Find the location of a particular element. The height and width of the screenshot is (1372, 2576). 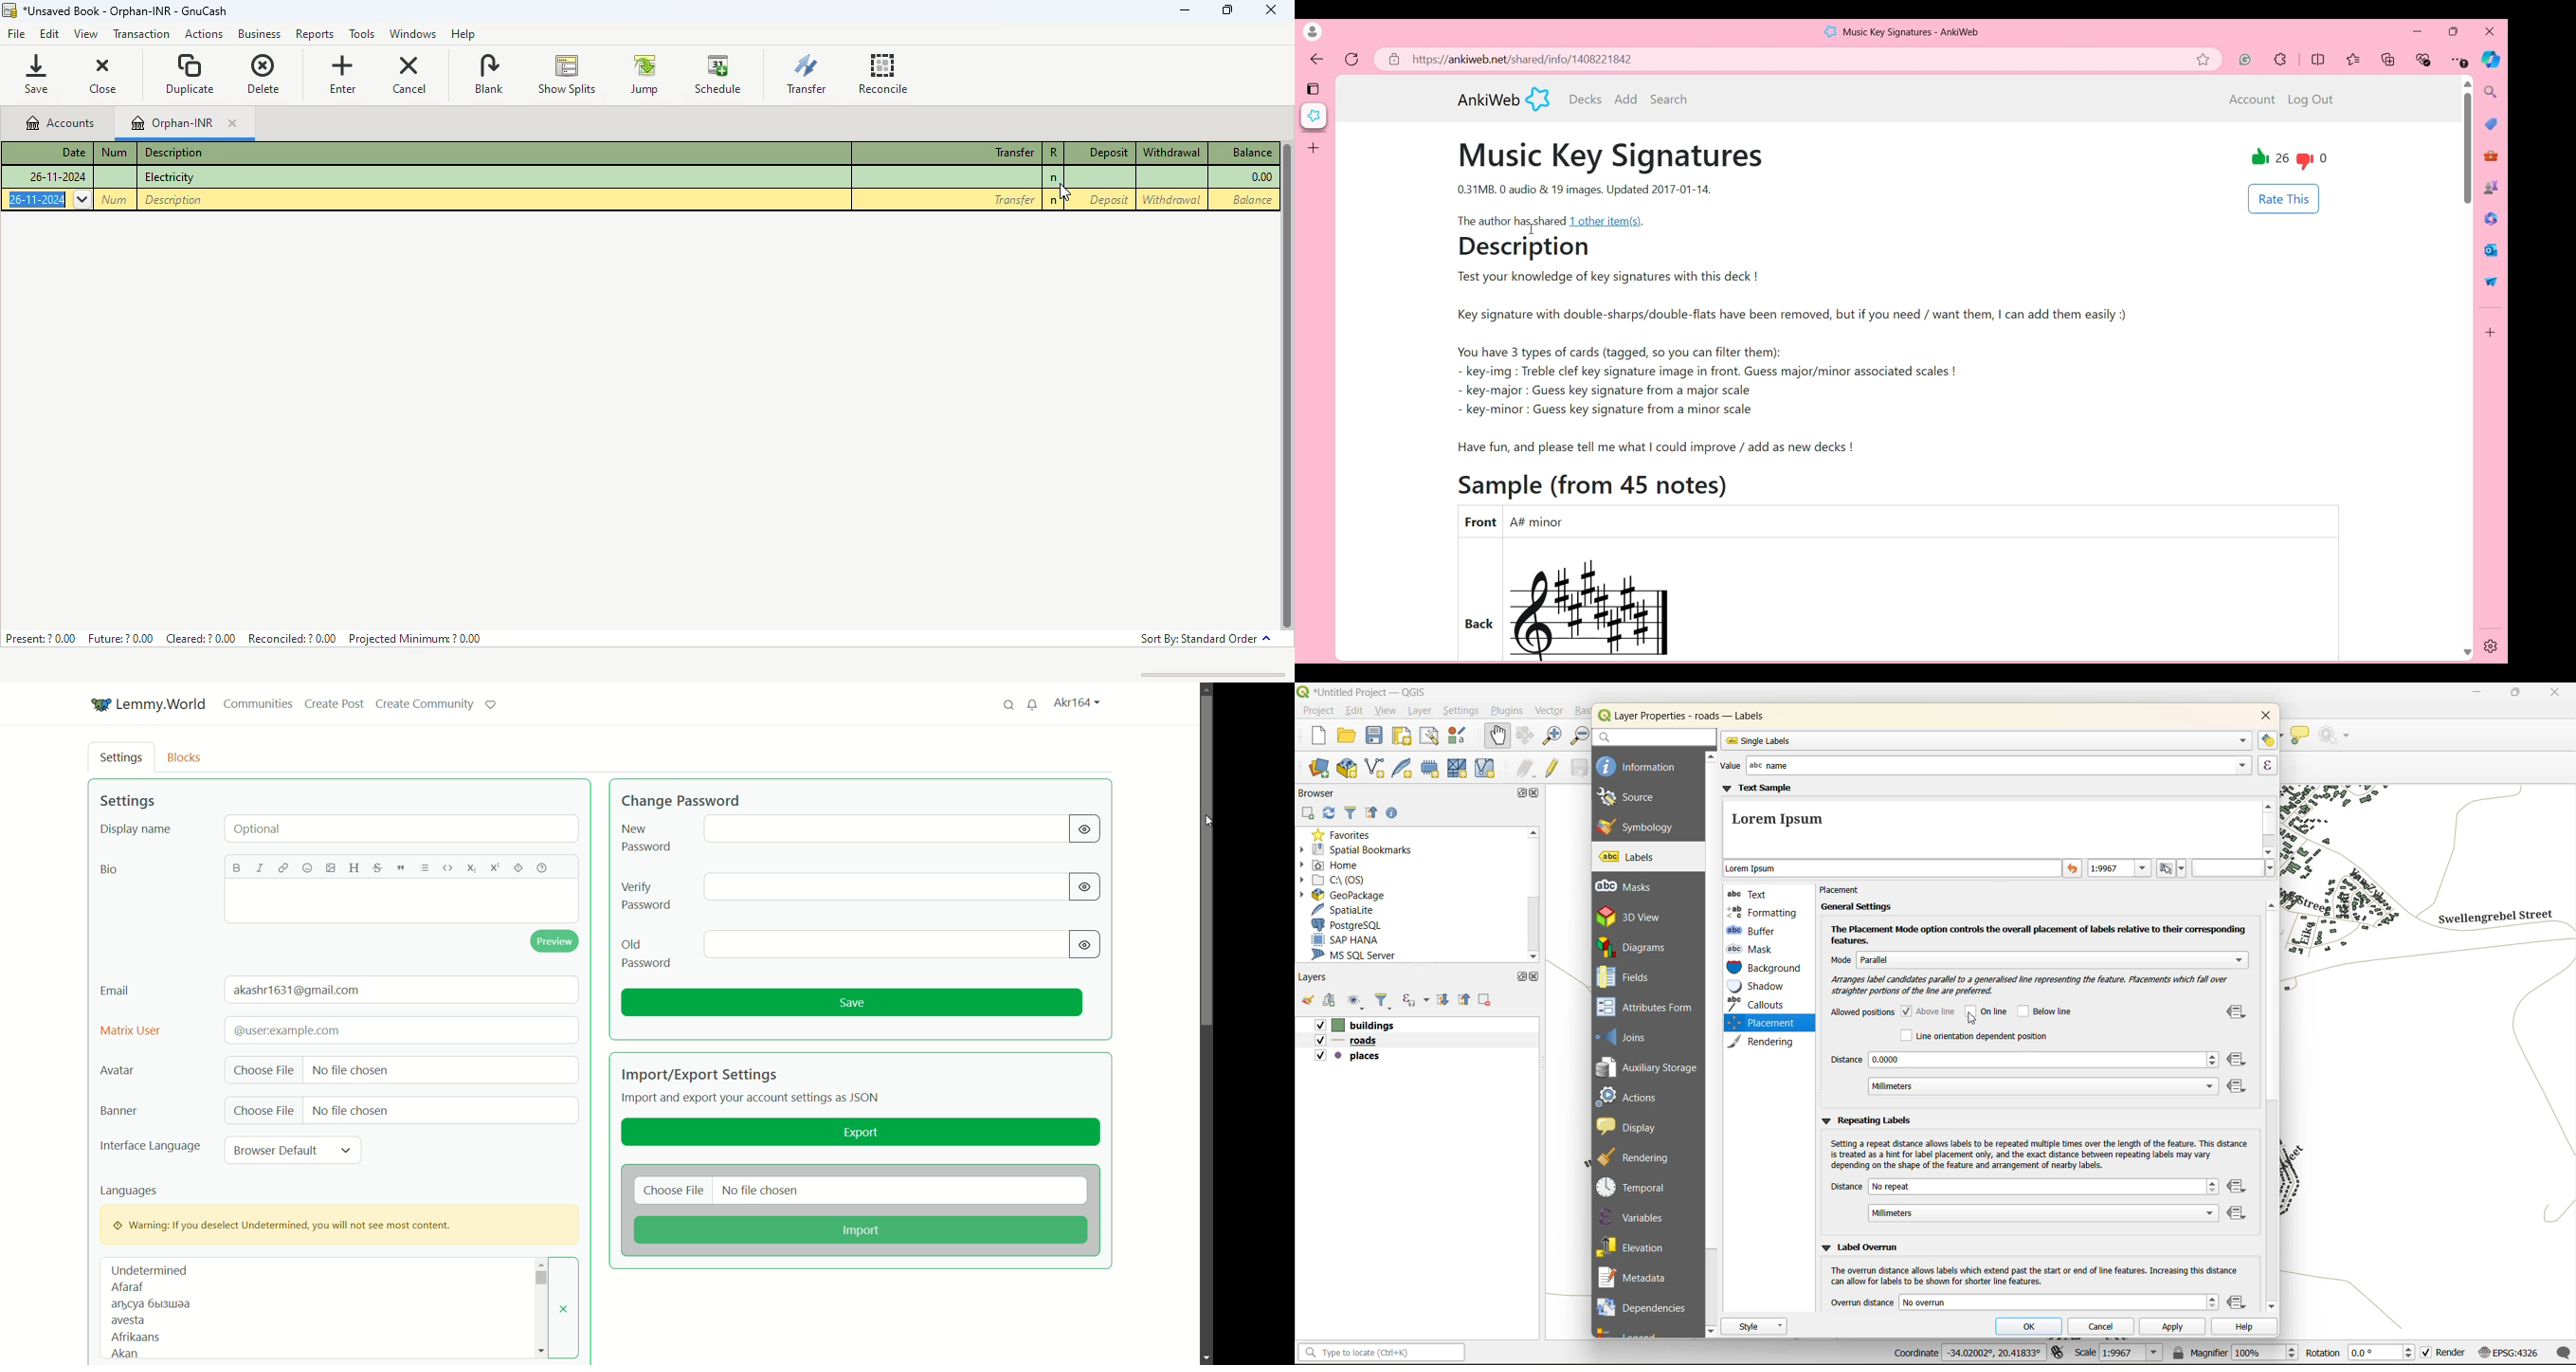

Browser settings is located at coordinates (2459, 59).